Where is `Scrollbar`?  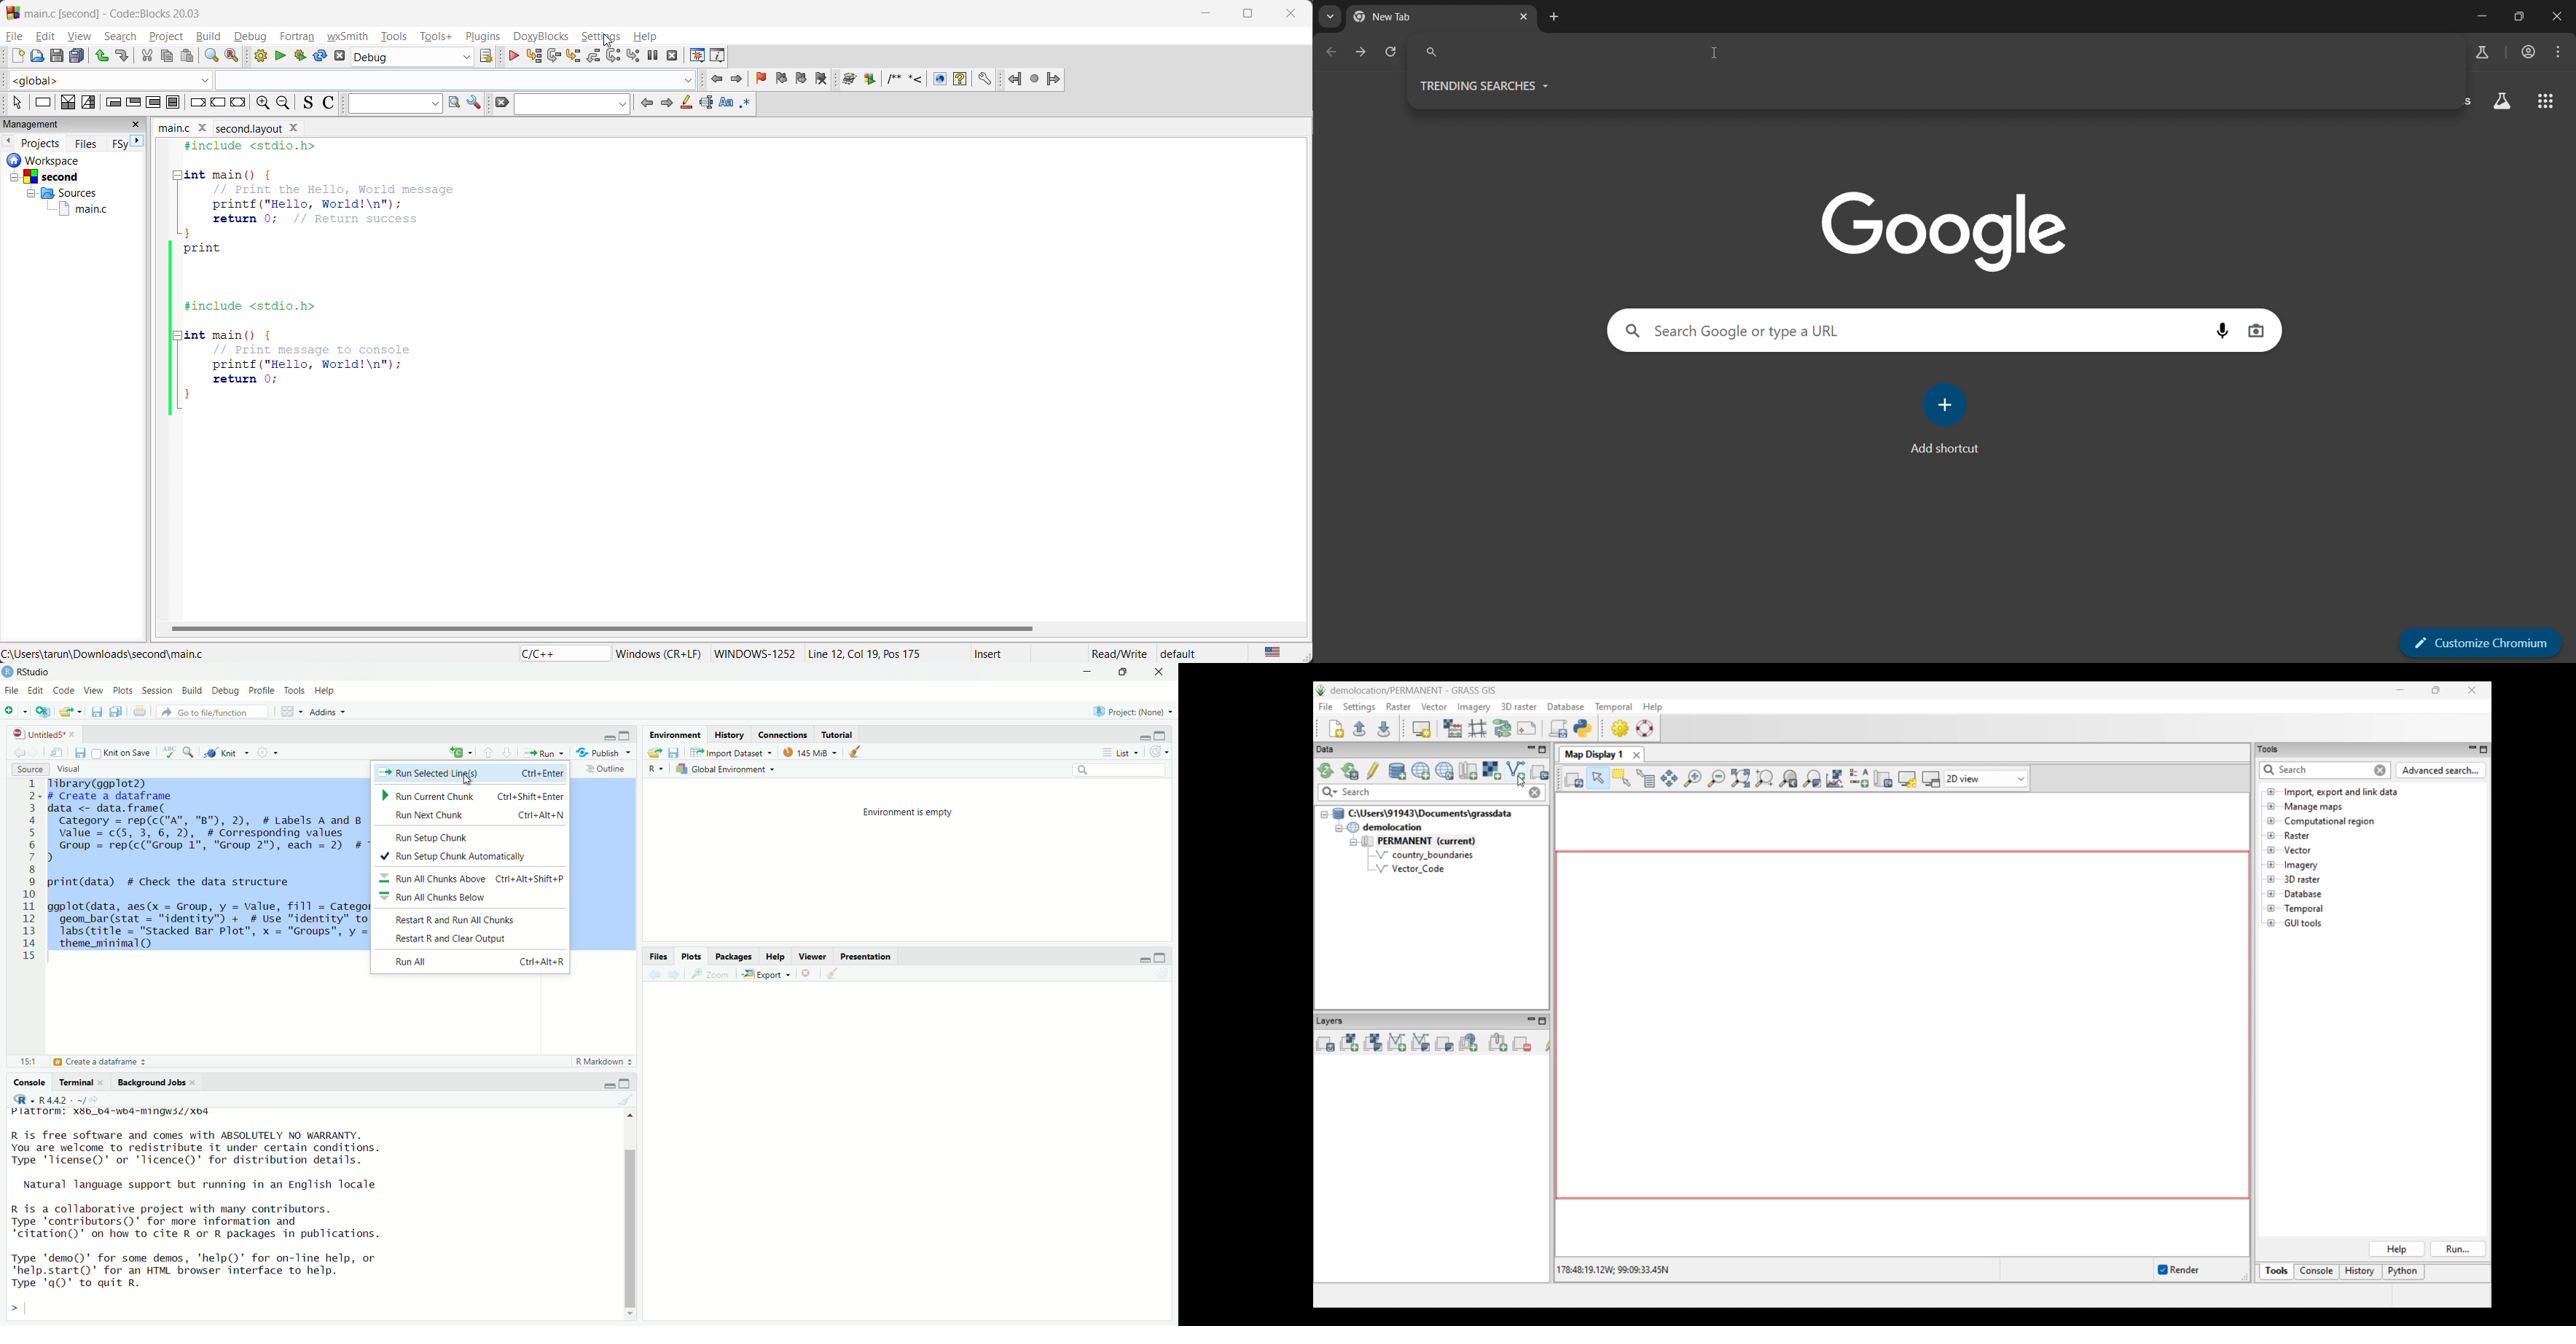
Scrollbar is located at coordinates (631, 1222).